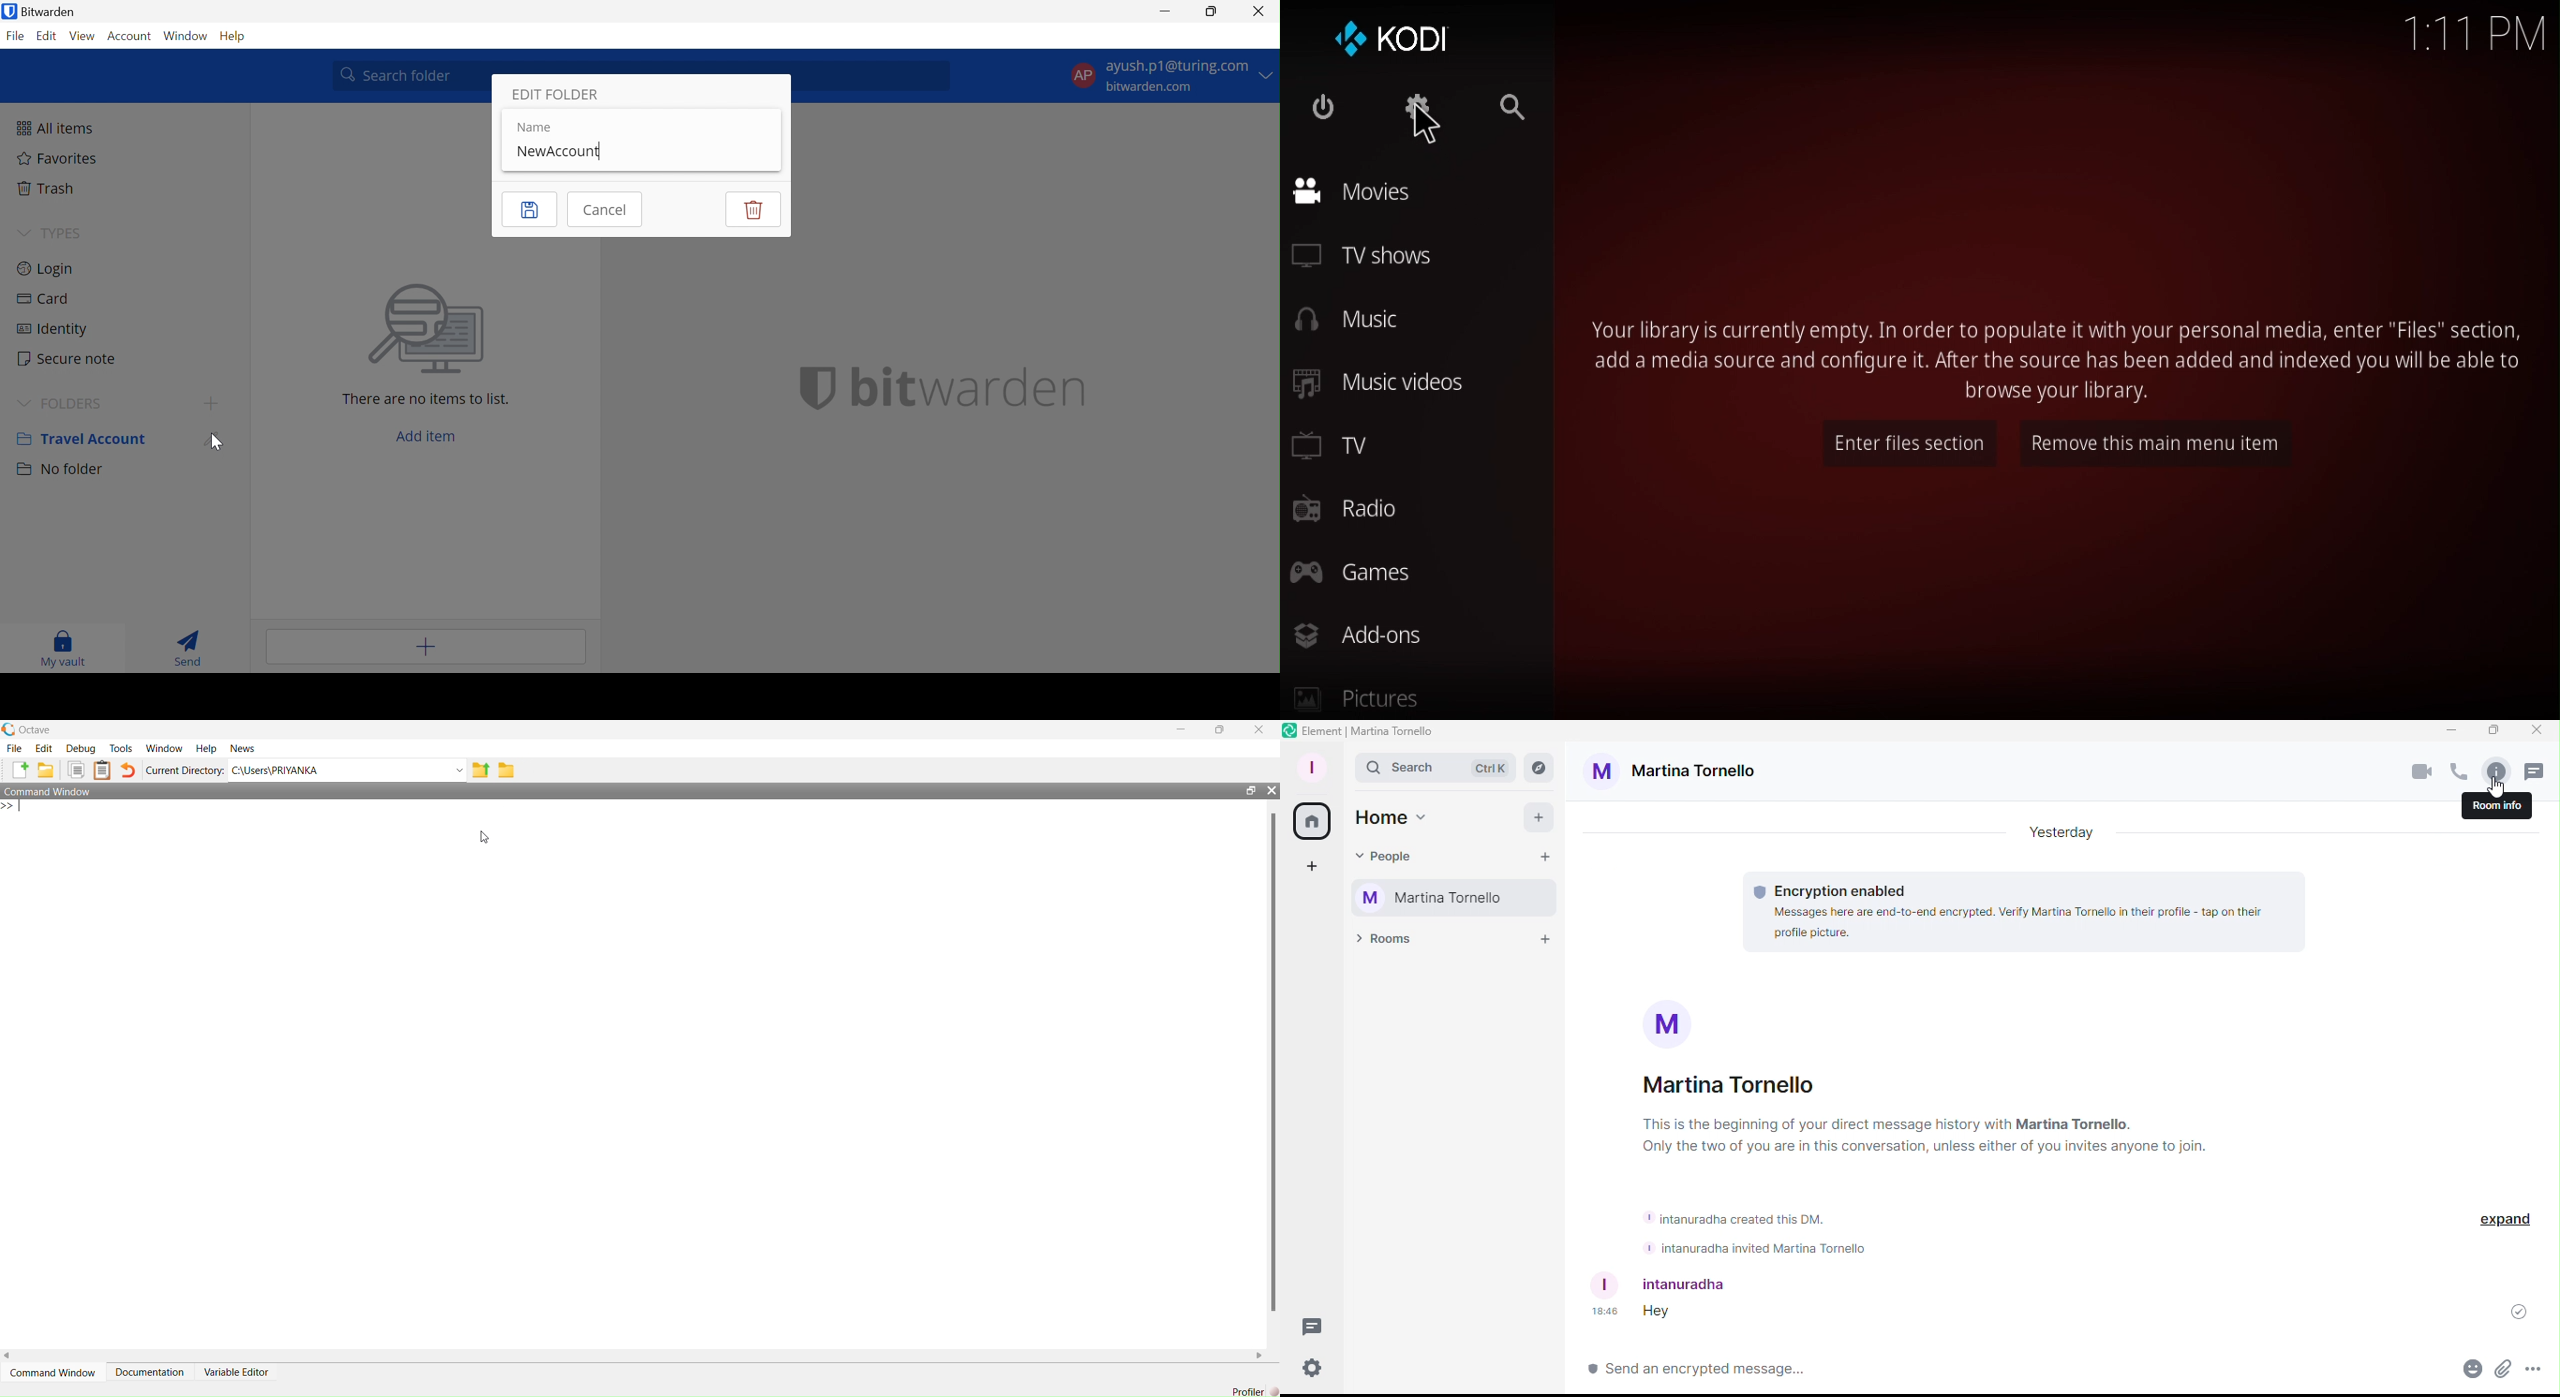  What do you see at coordinates (1540, 768) in the screenshot?
I see `Explore rooms` at bounding box center [1540, 768].